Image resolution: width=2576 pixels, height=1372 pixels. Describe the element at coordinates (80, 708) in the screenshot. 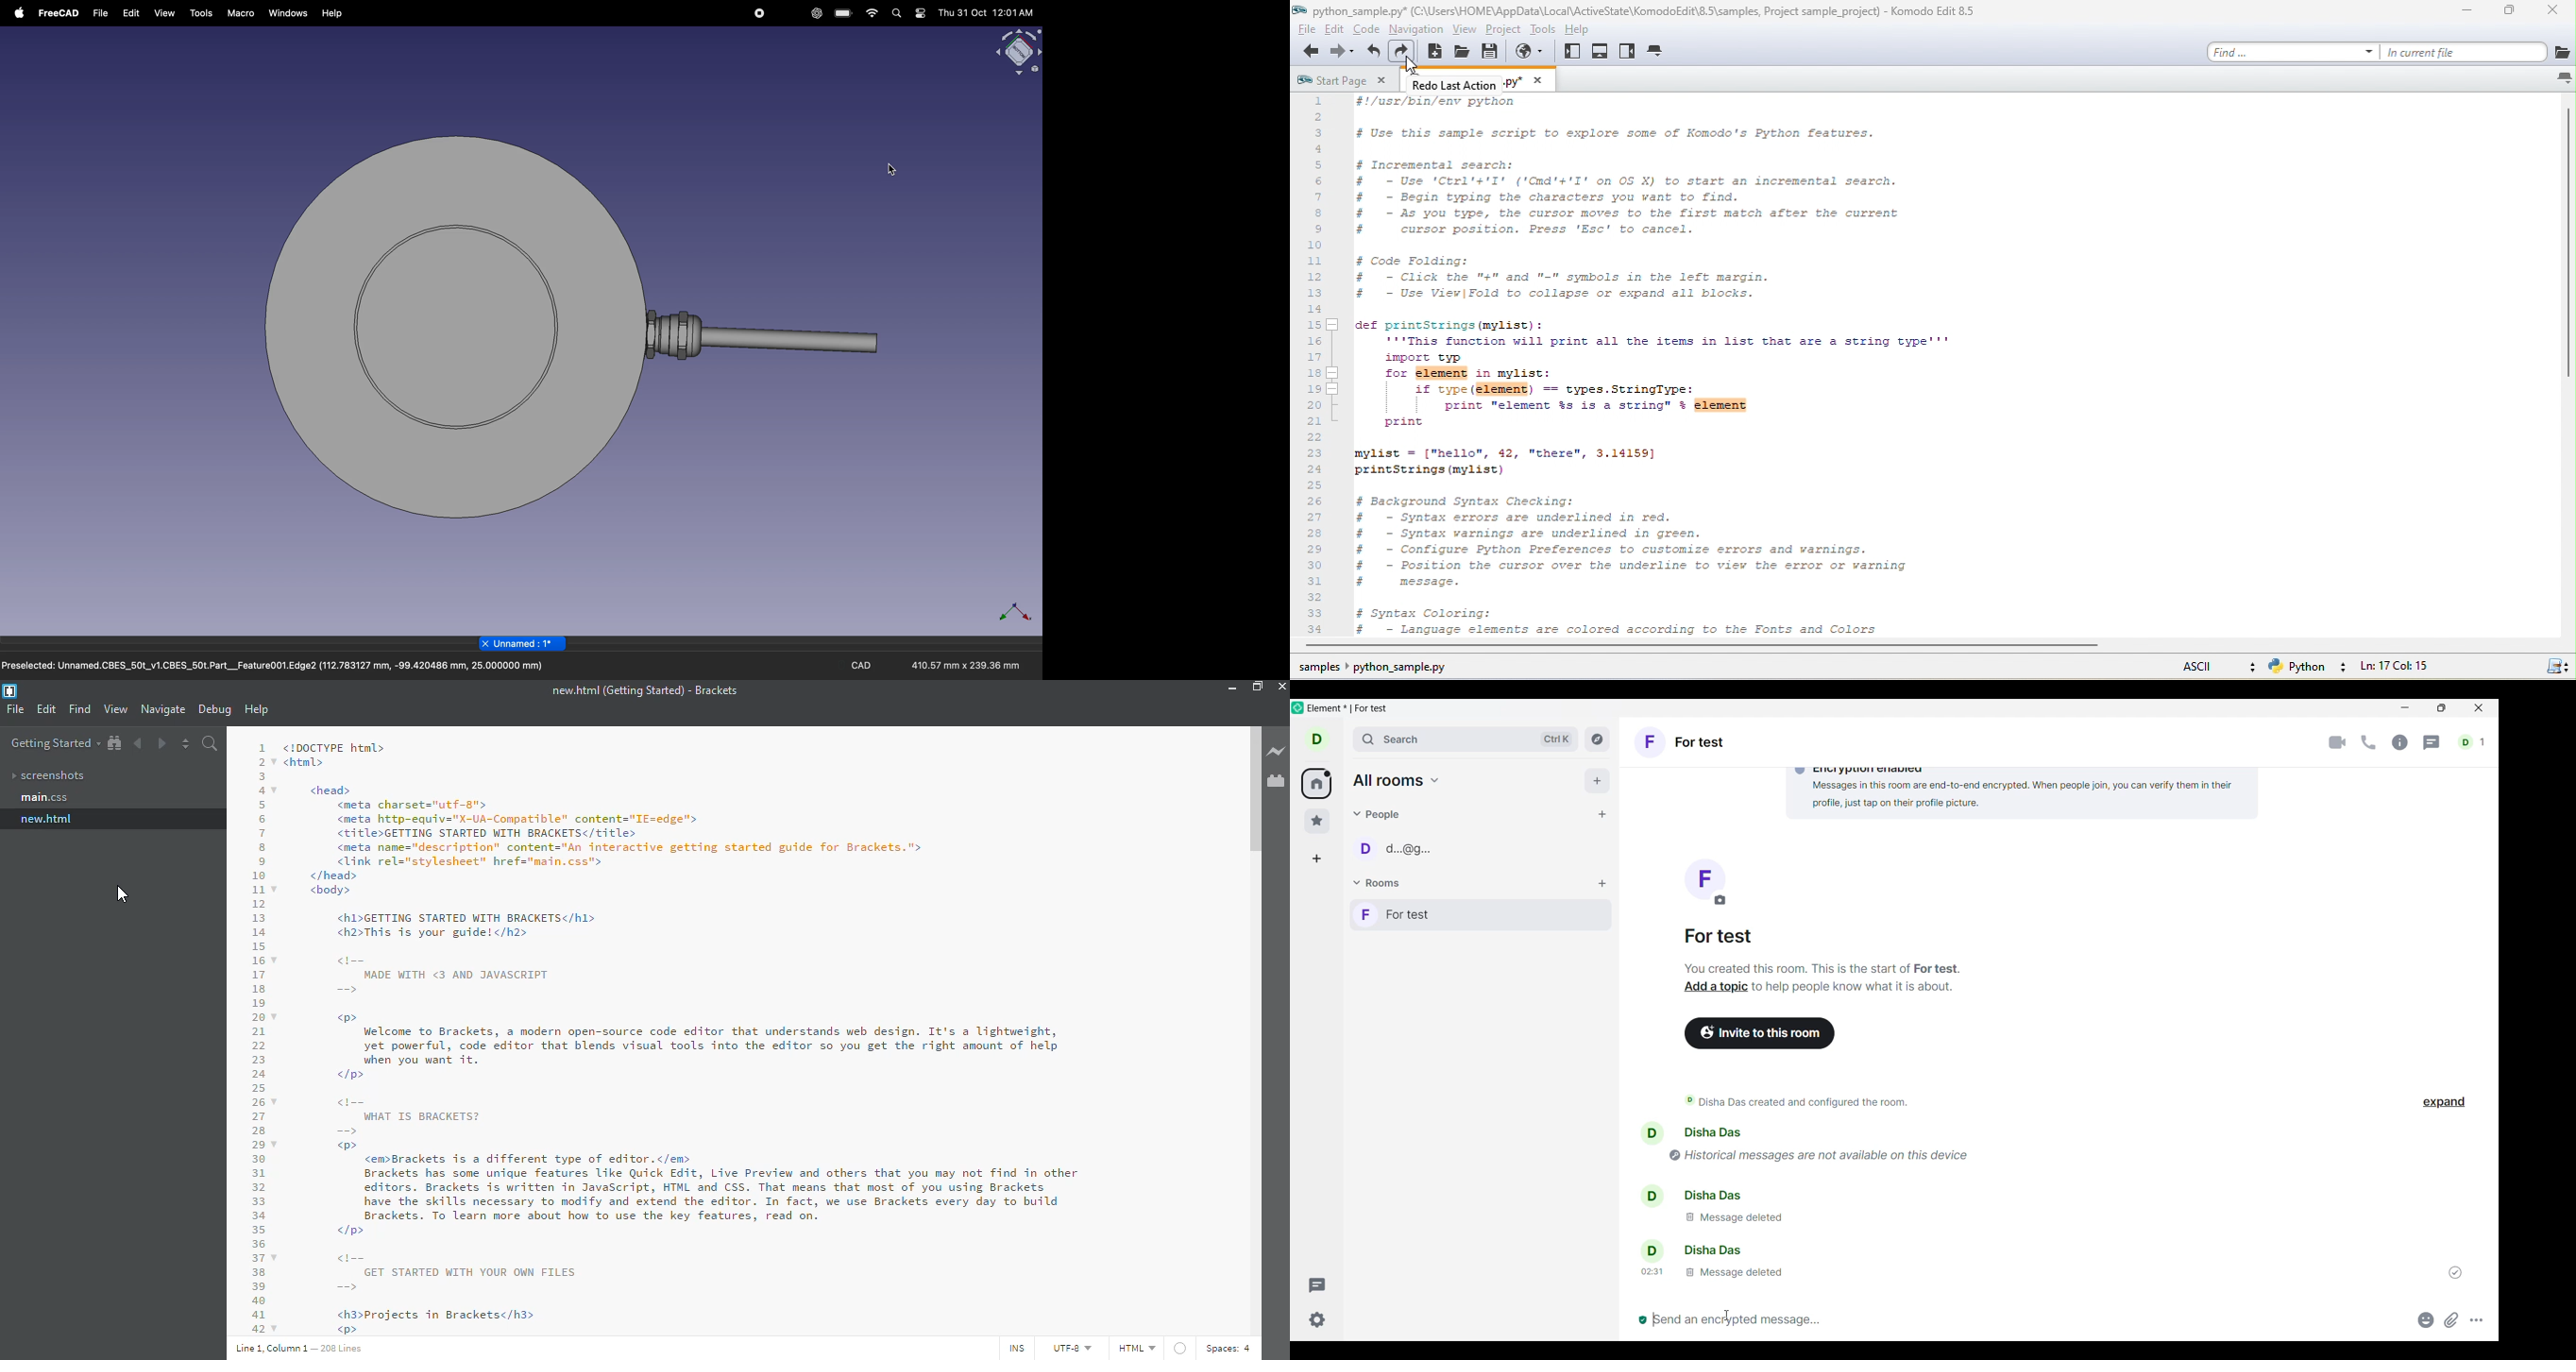

I see `find` at that location.